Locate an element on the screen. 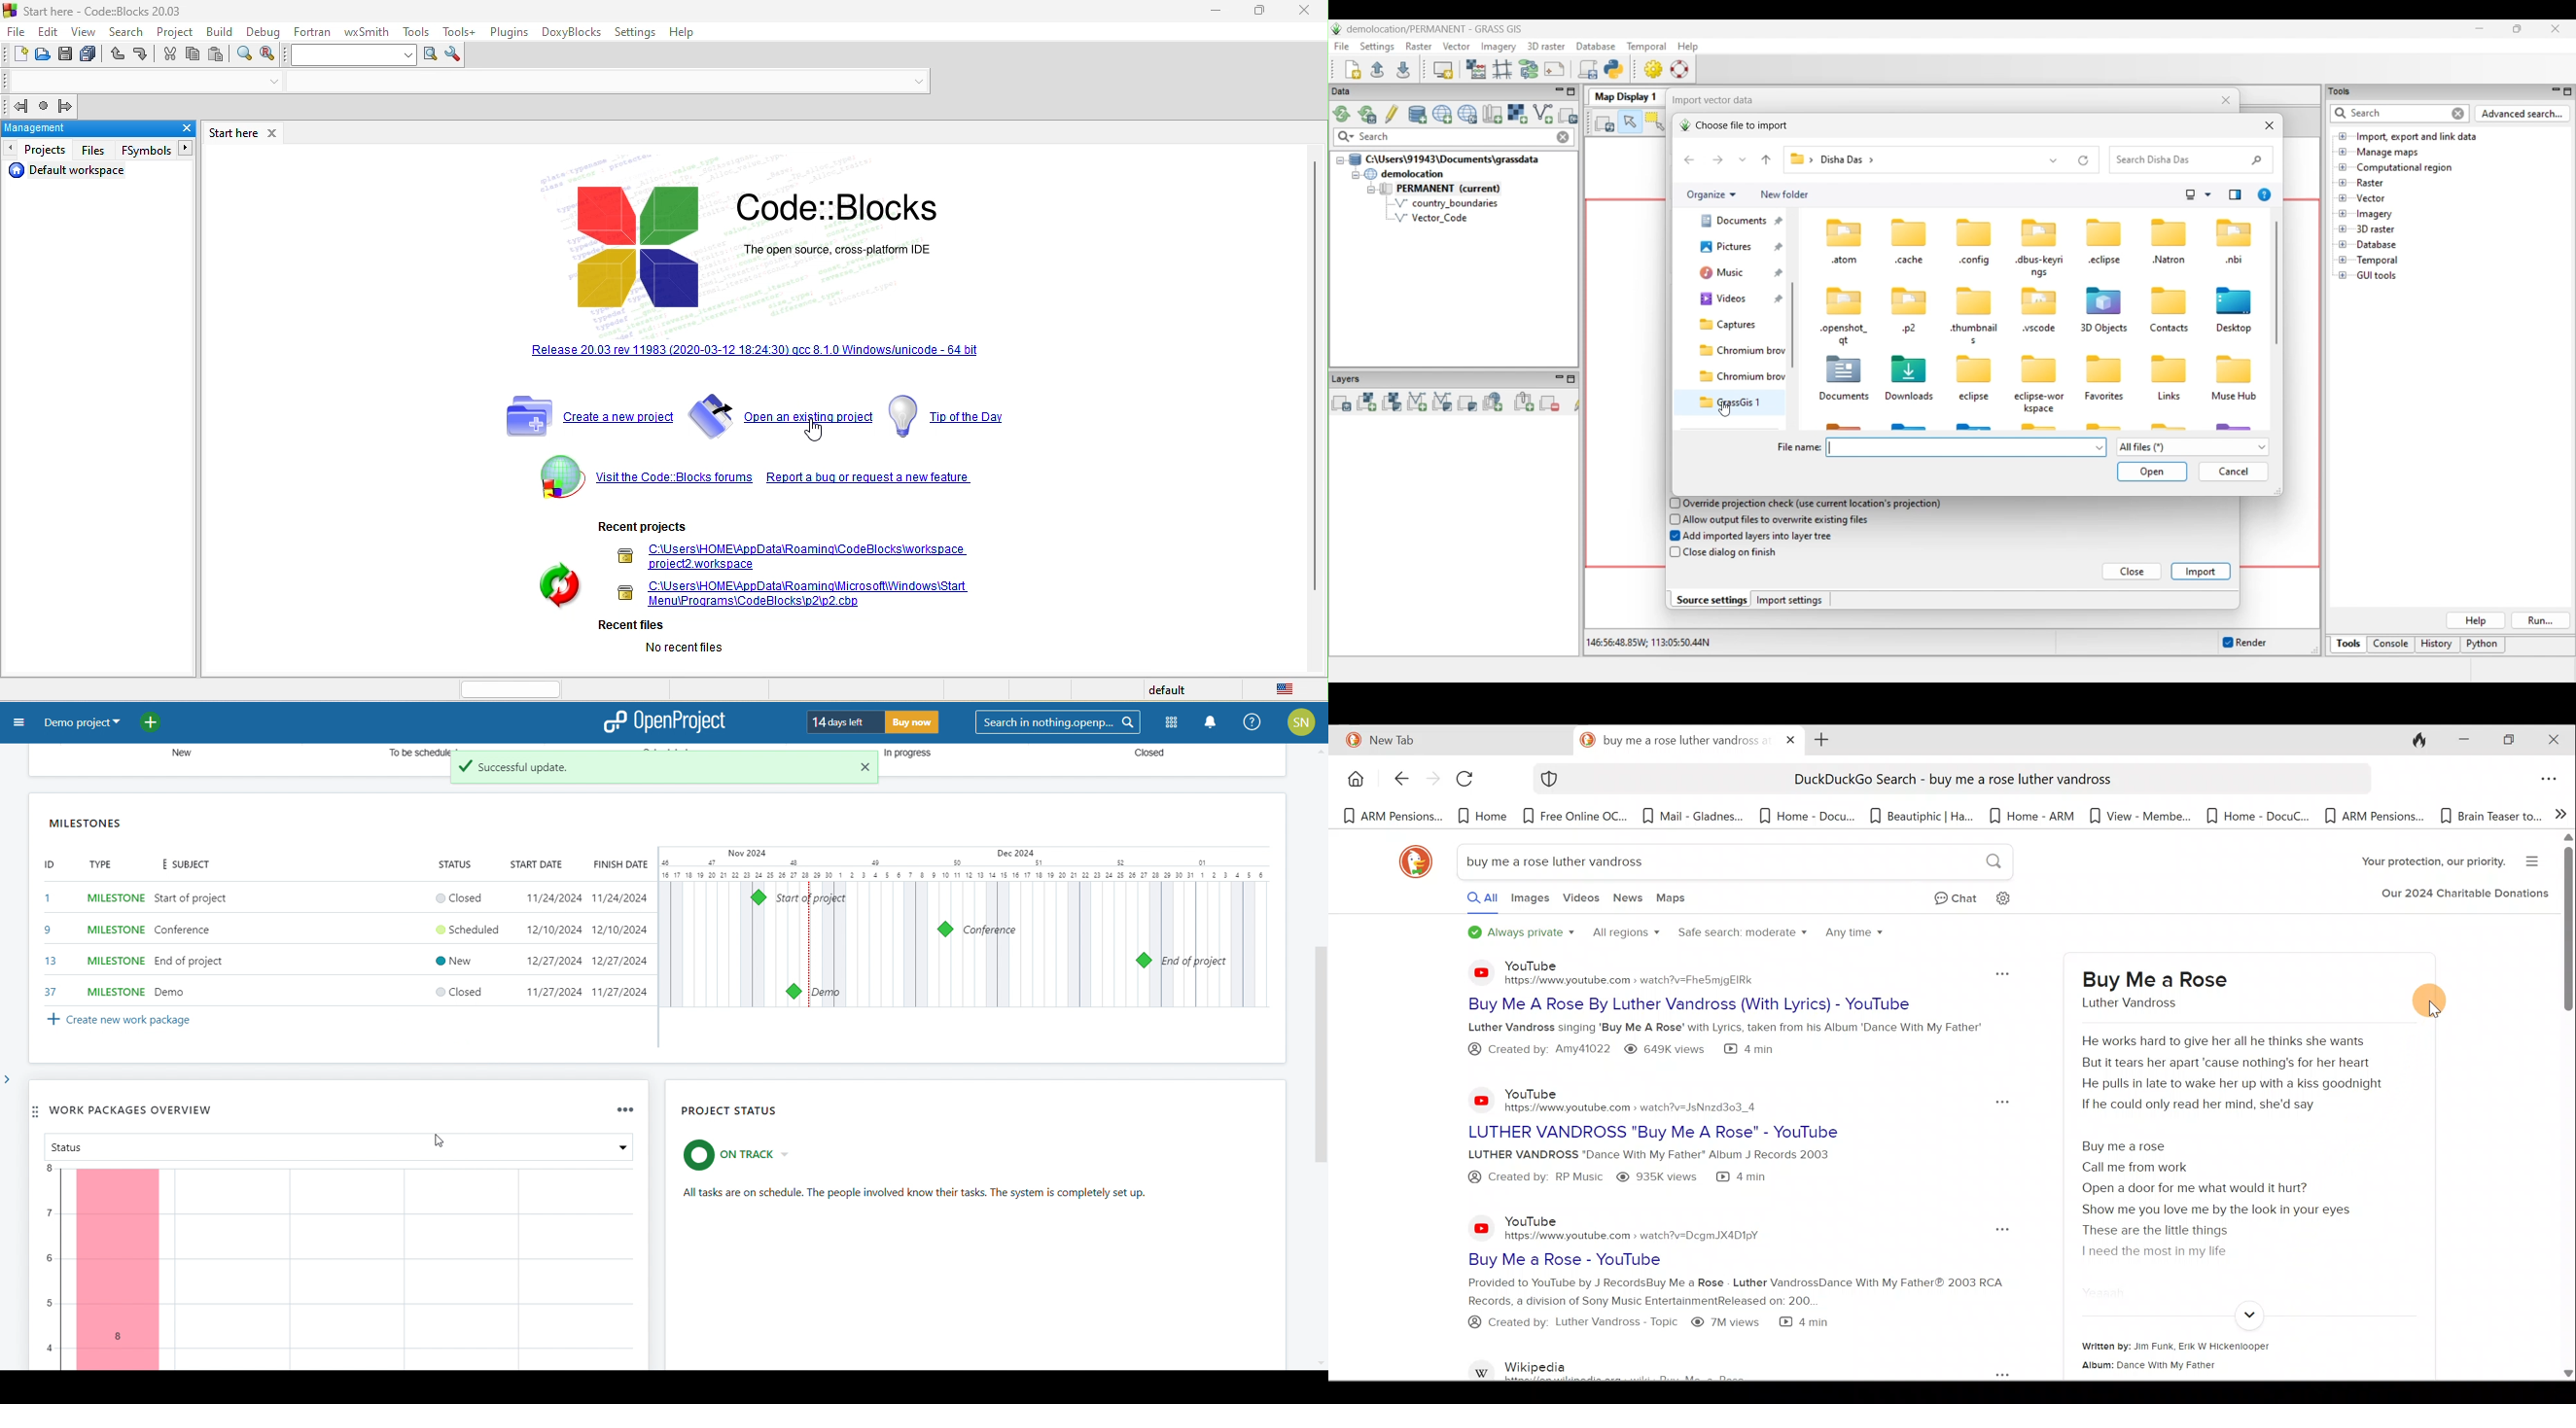 Image resolution: width=2576 pixels, height=1428 pixels. Add vector map layer is located at coordinates (1417, 402).